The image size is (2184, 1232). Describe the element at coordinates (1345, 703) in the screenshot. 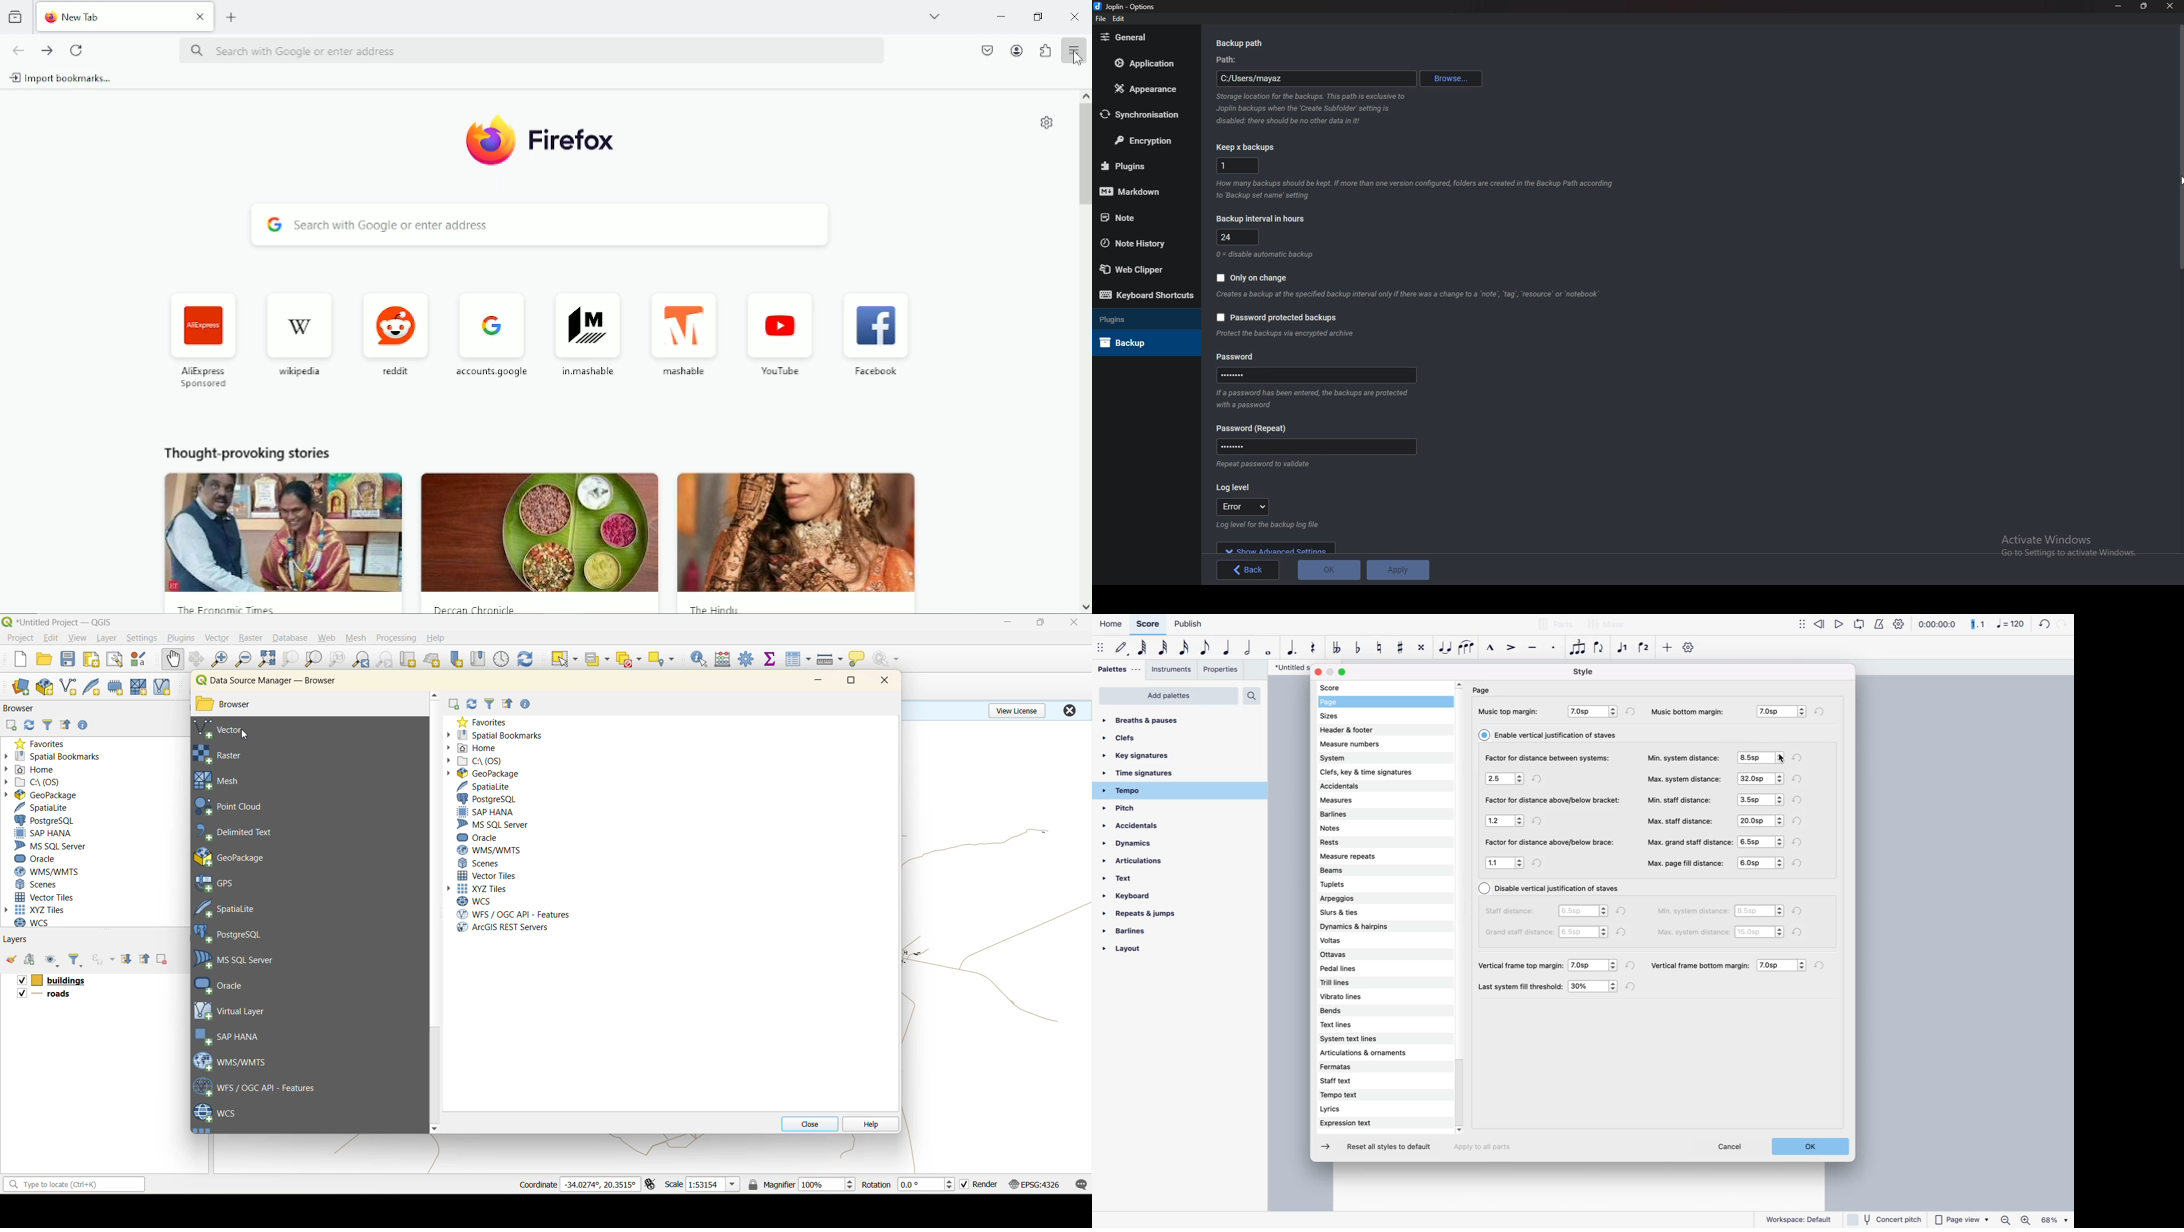

I see `page` at that location.